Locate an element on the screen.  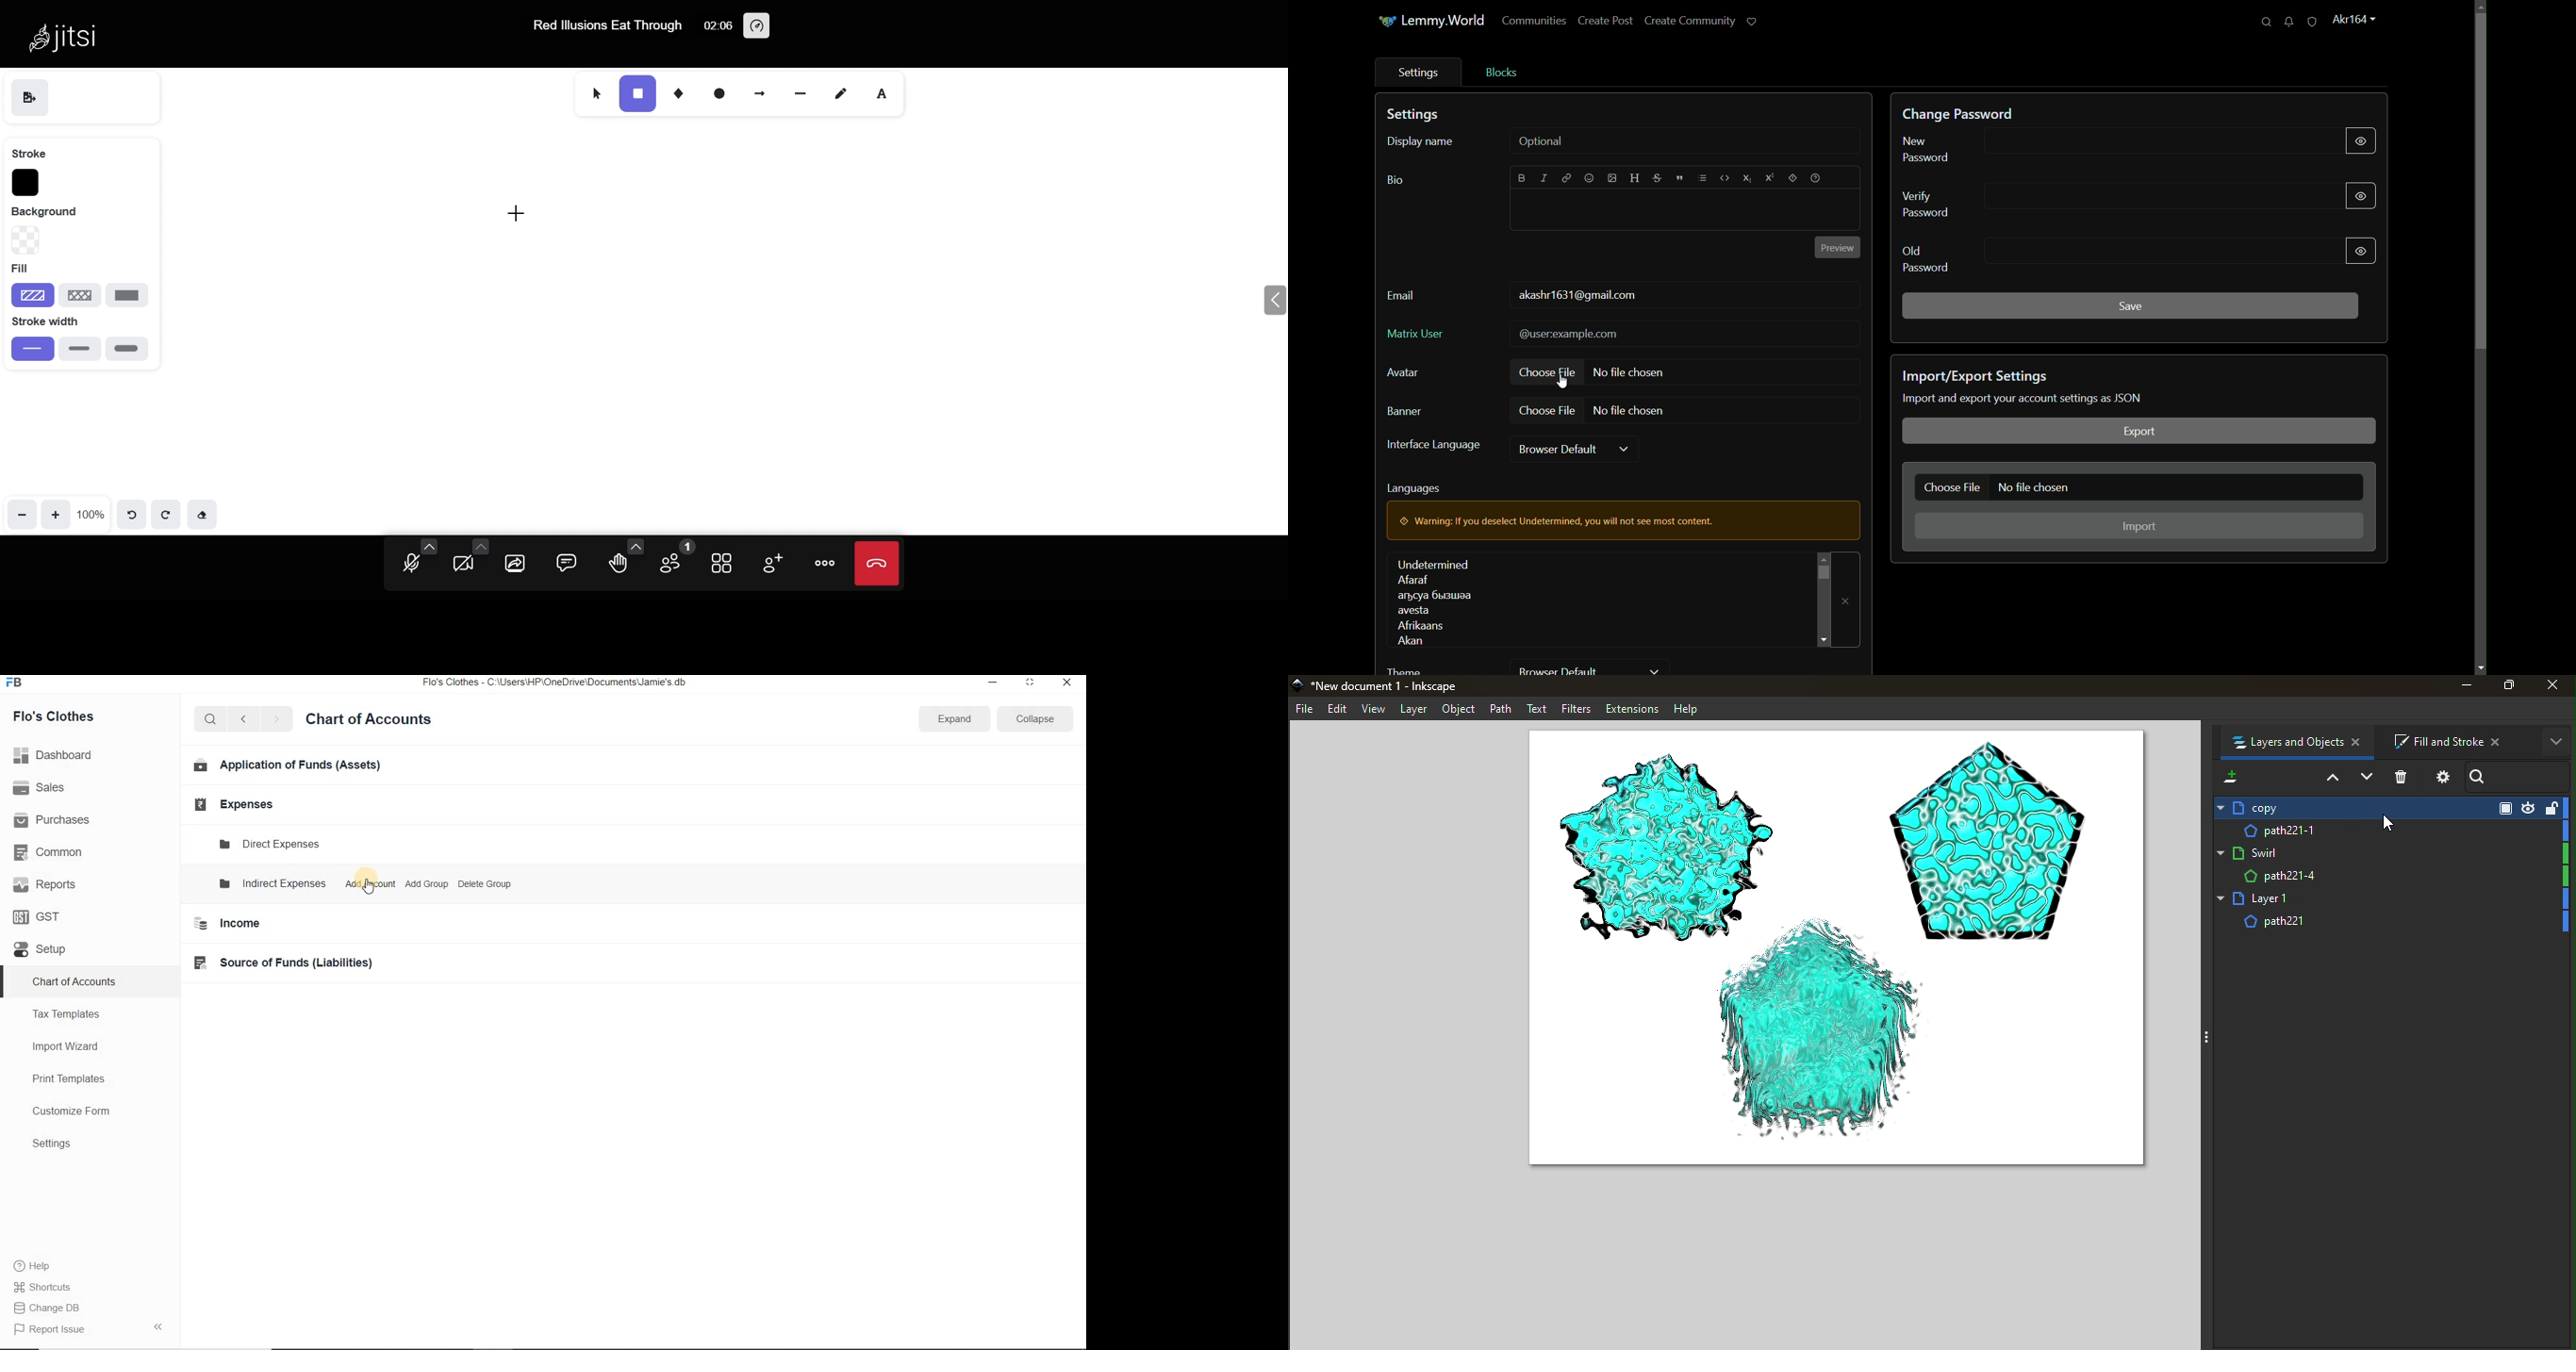
solid is located at coordinates (127, 296).